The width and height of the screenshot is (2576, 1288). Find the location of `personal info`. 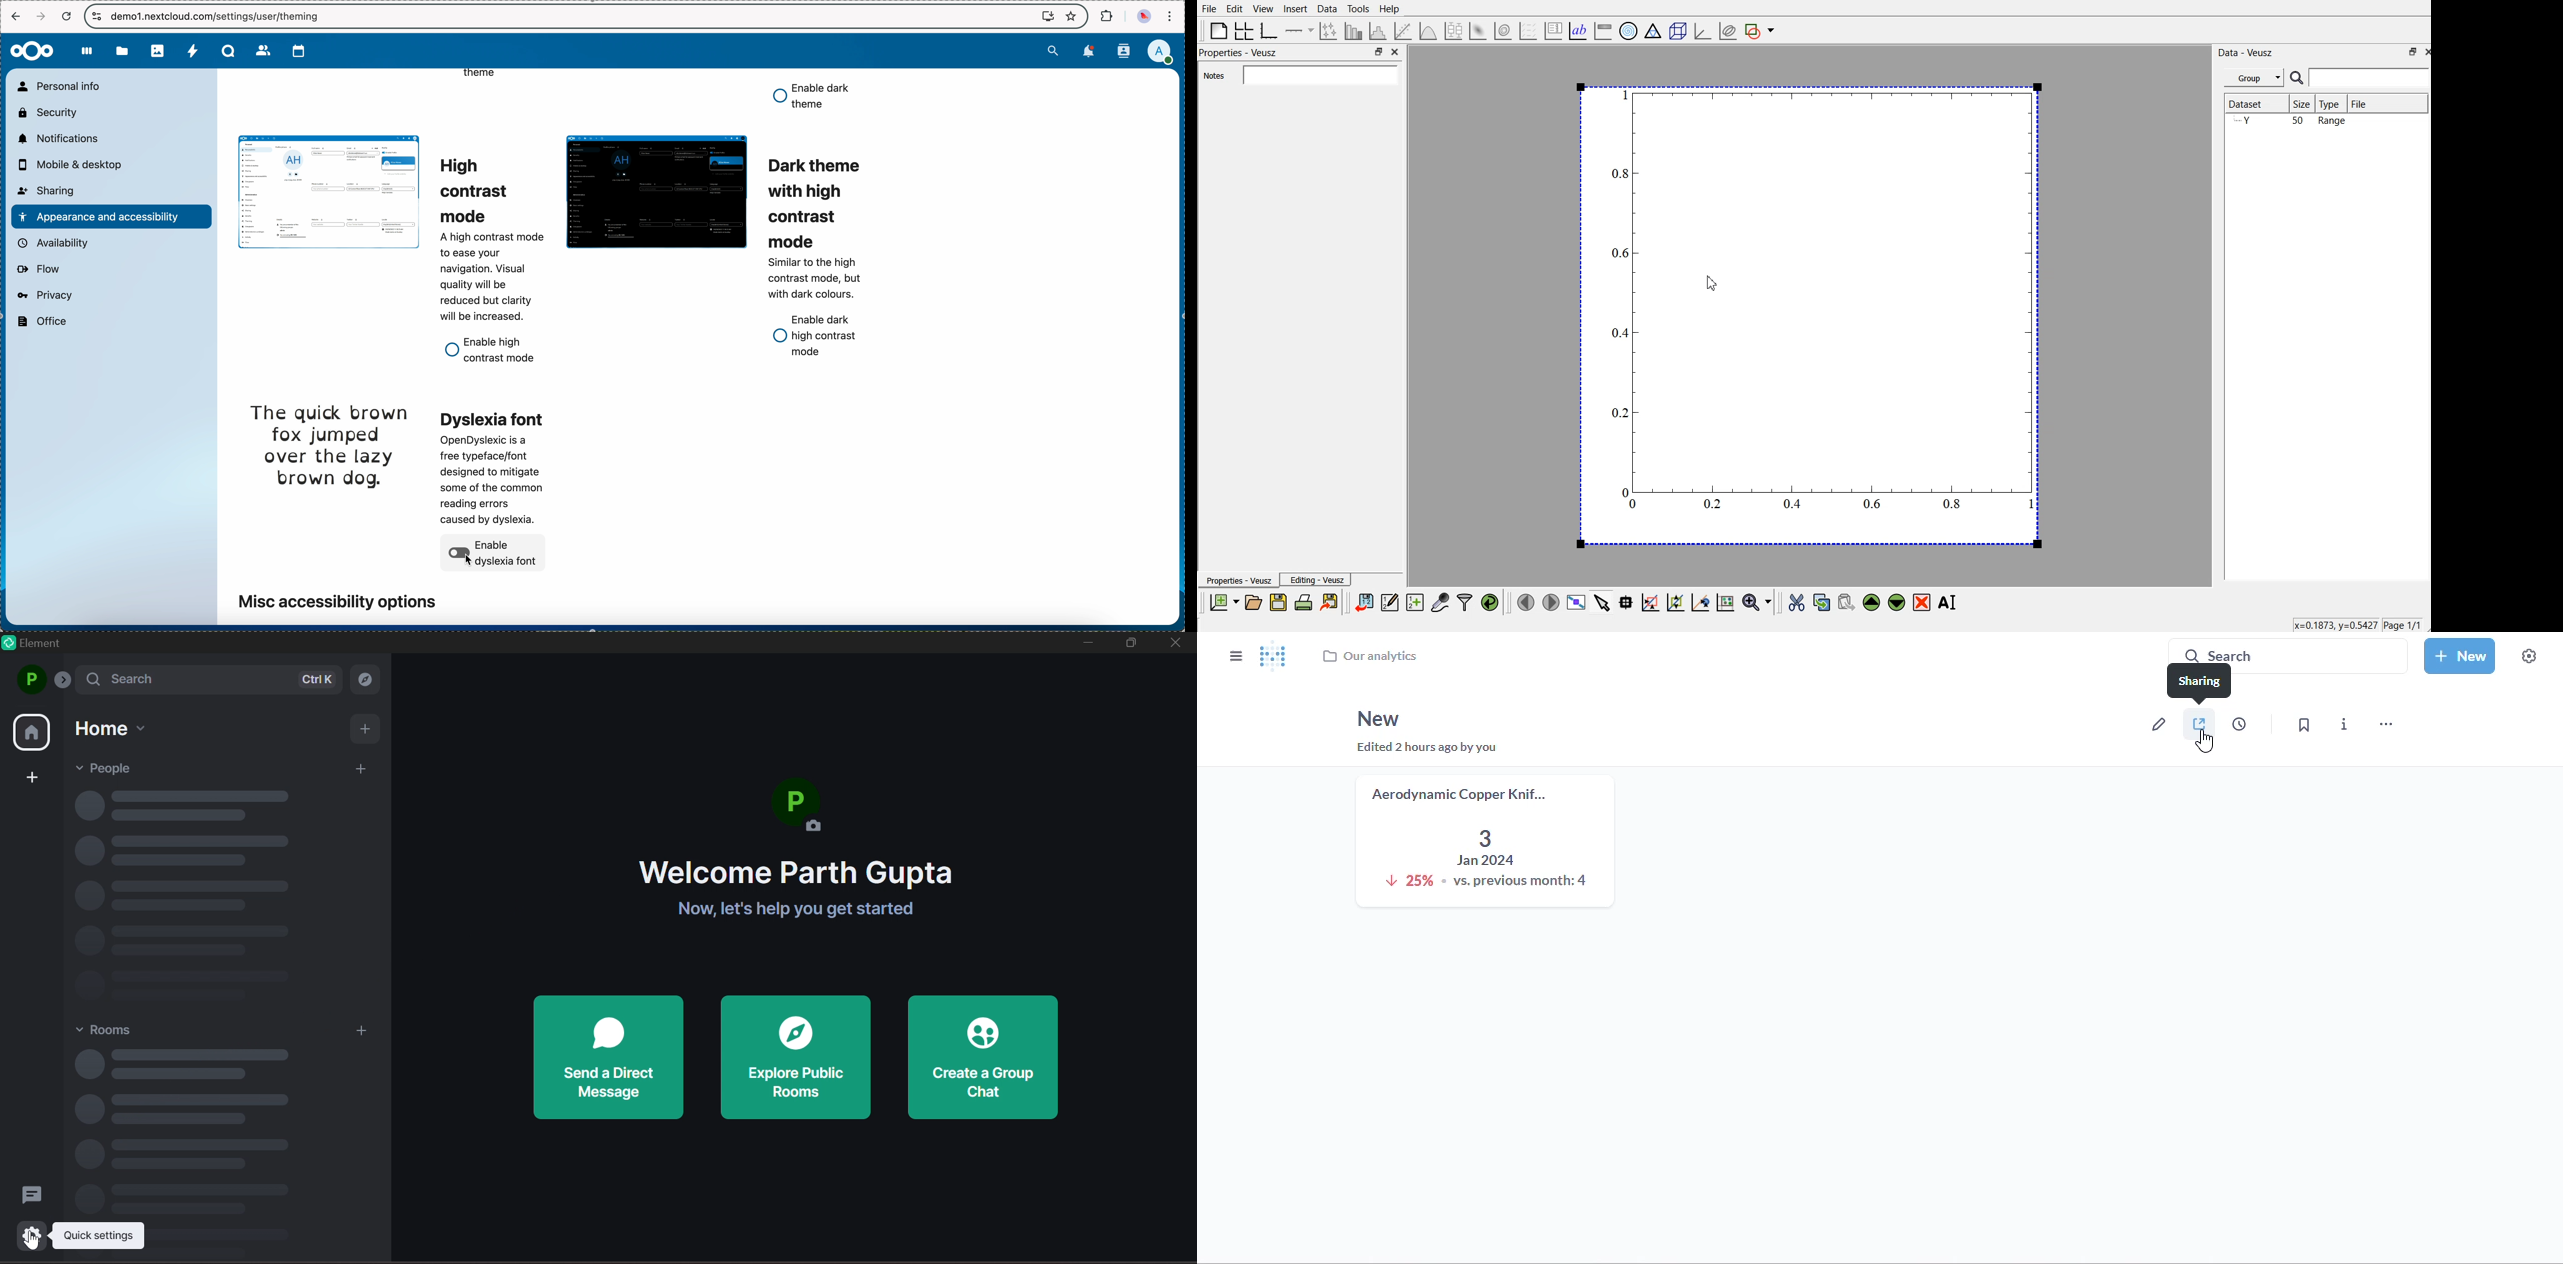

personal info is located at coordinates (63, 86).